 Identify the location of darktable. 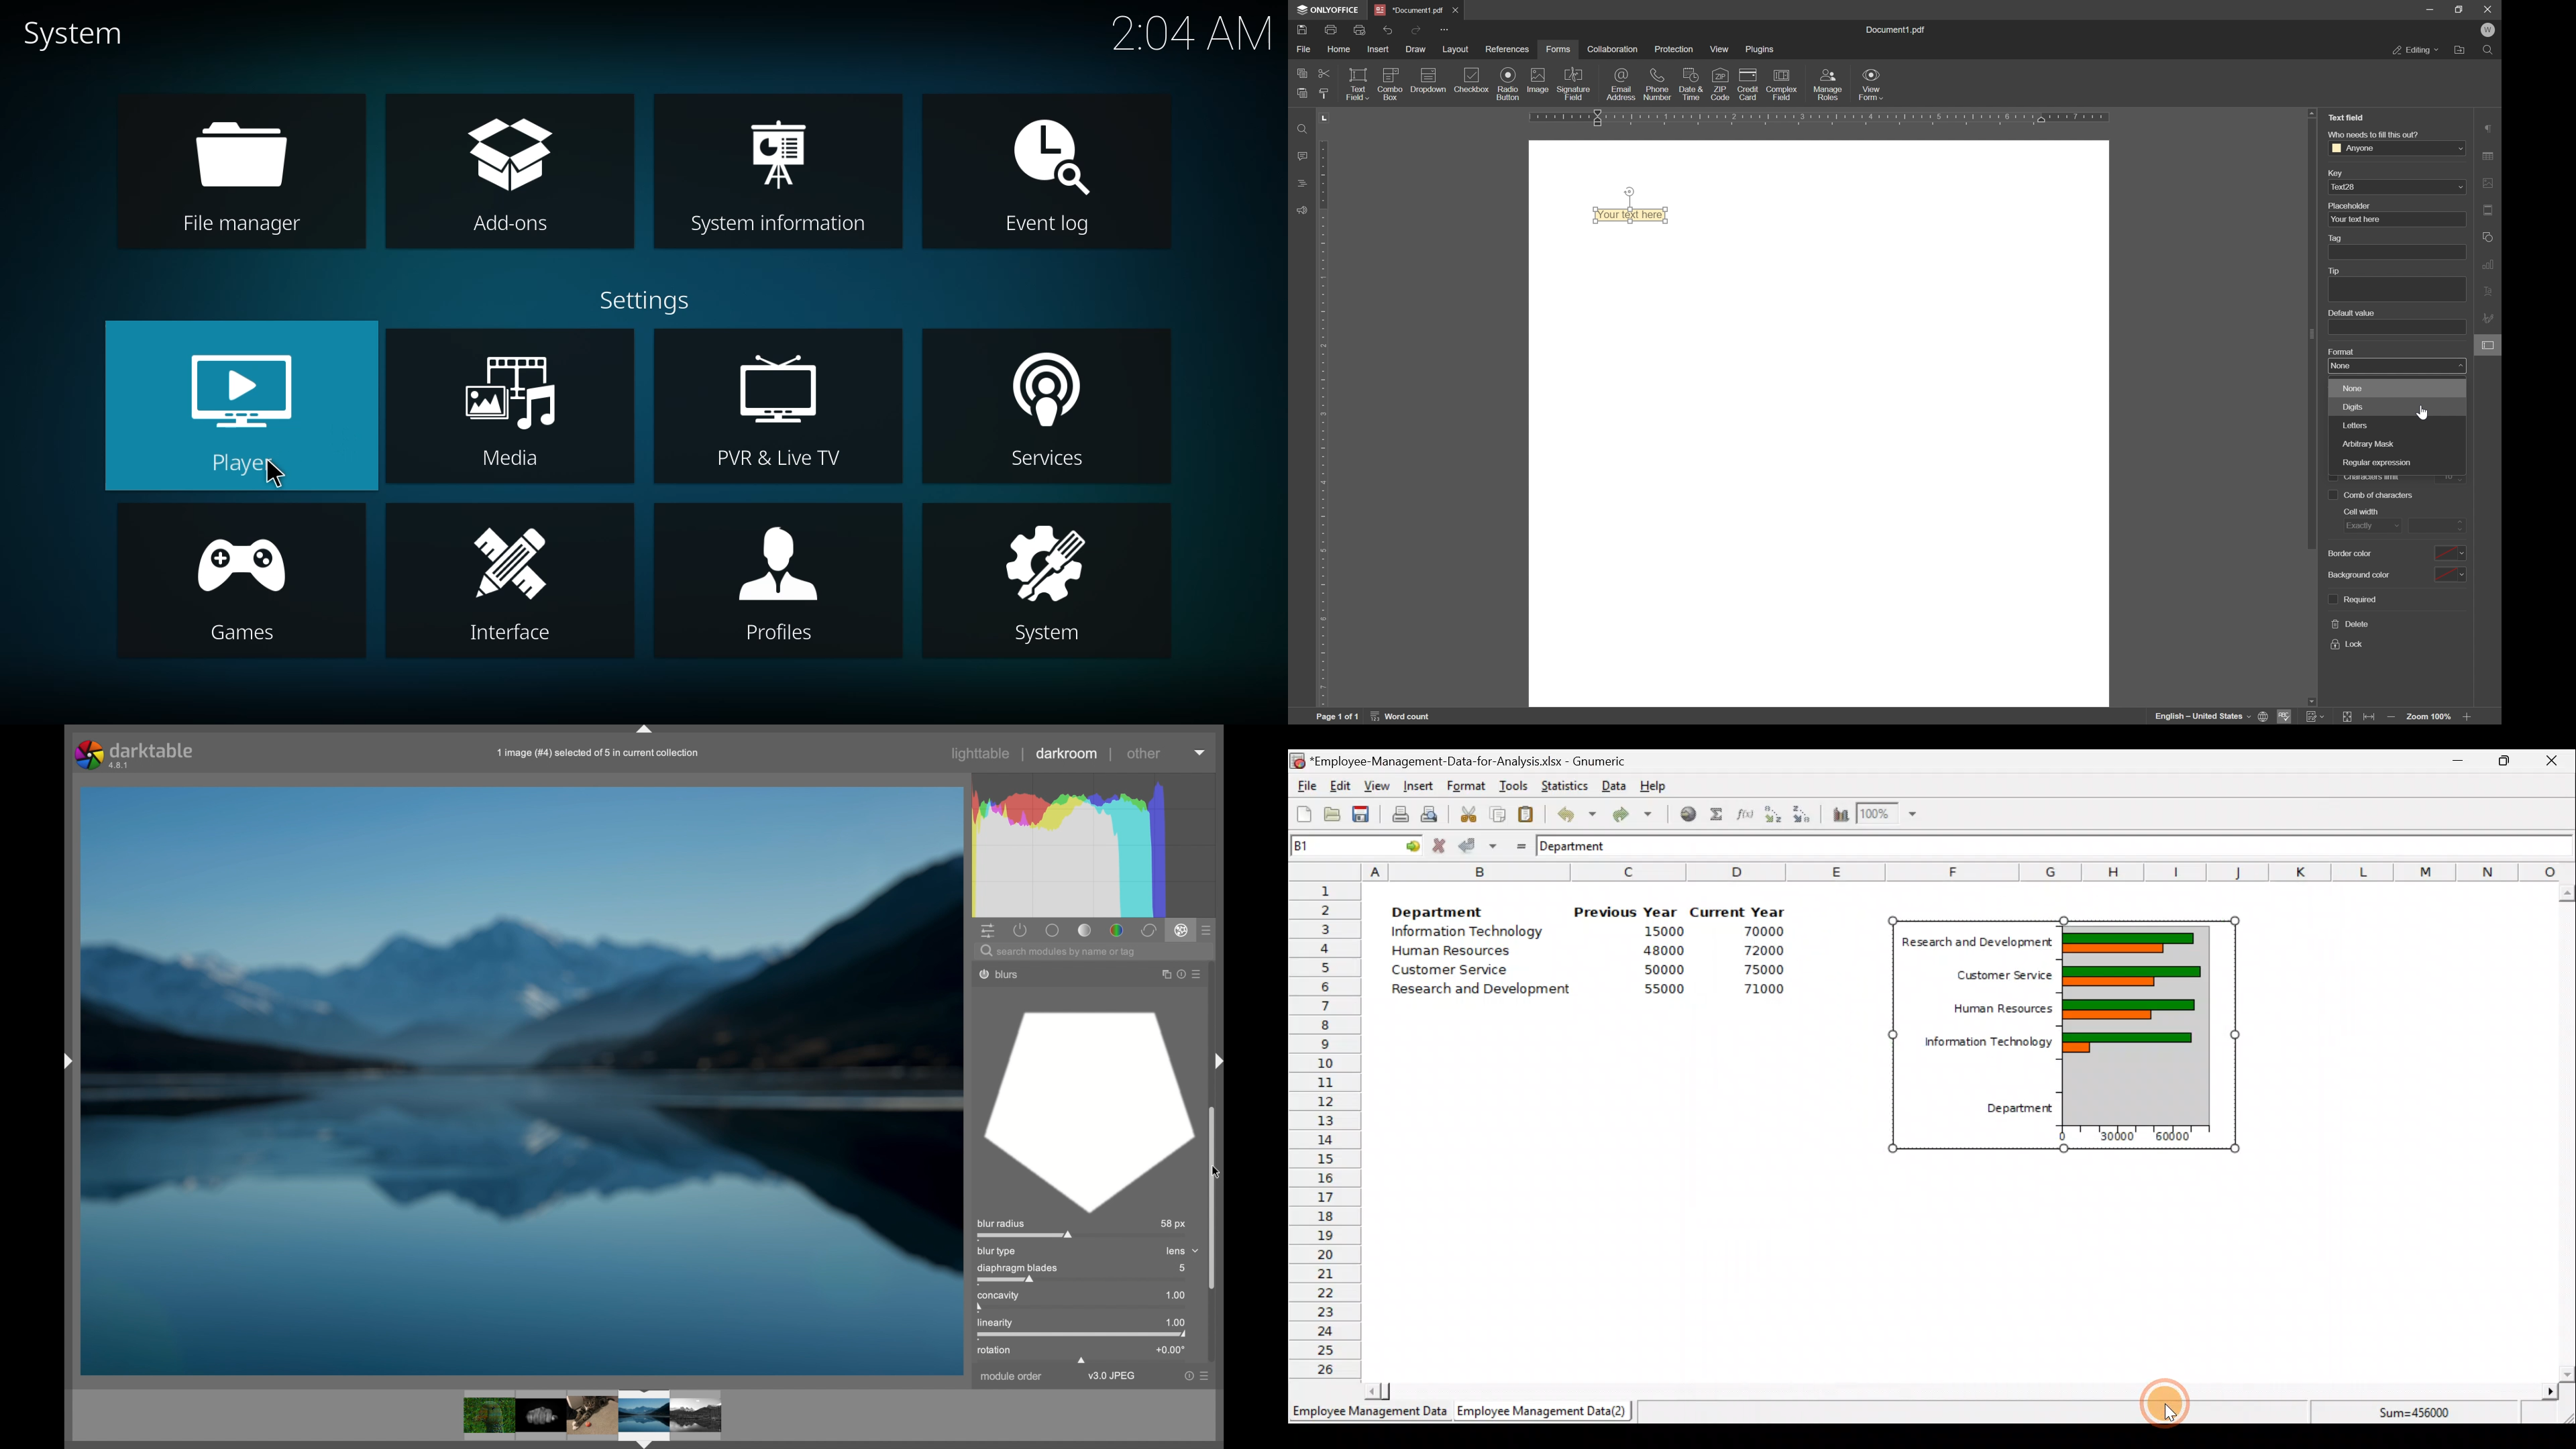
(133, 753).